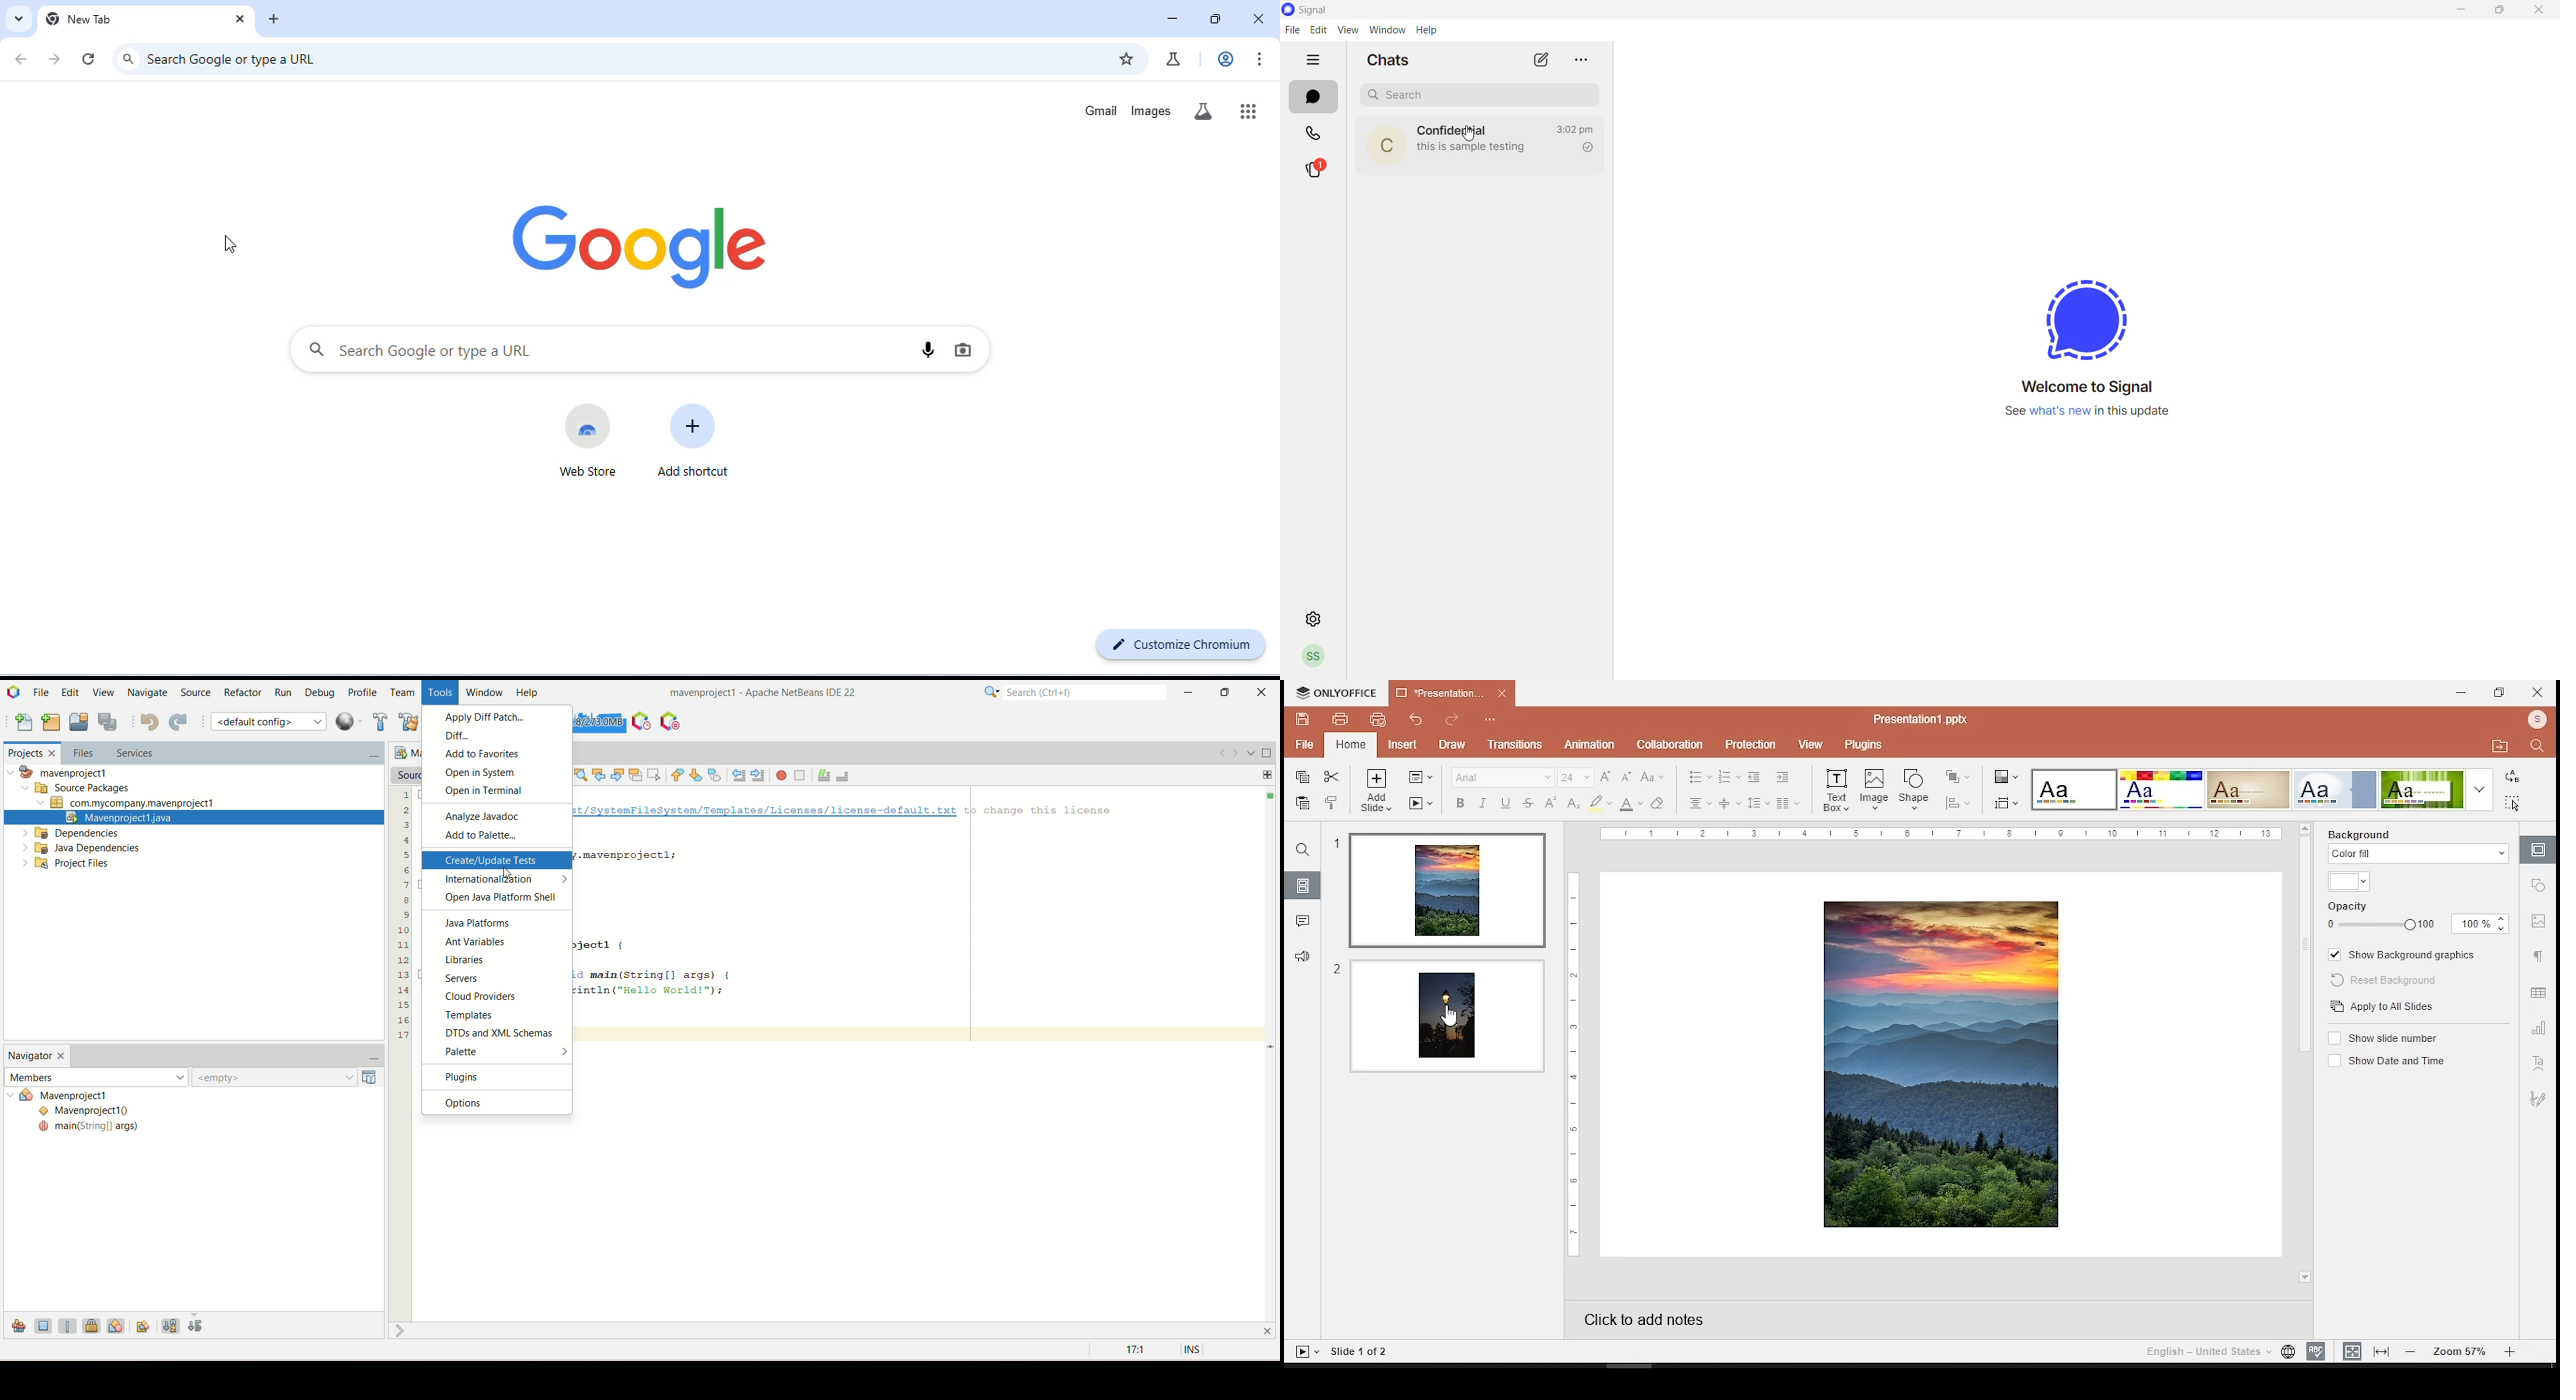  What do you see at coordinates (1862, 744) in the screenshot?
I see `plugins` at bounding box center [1862, 744].